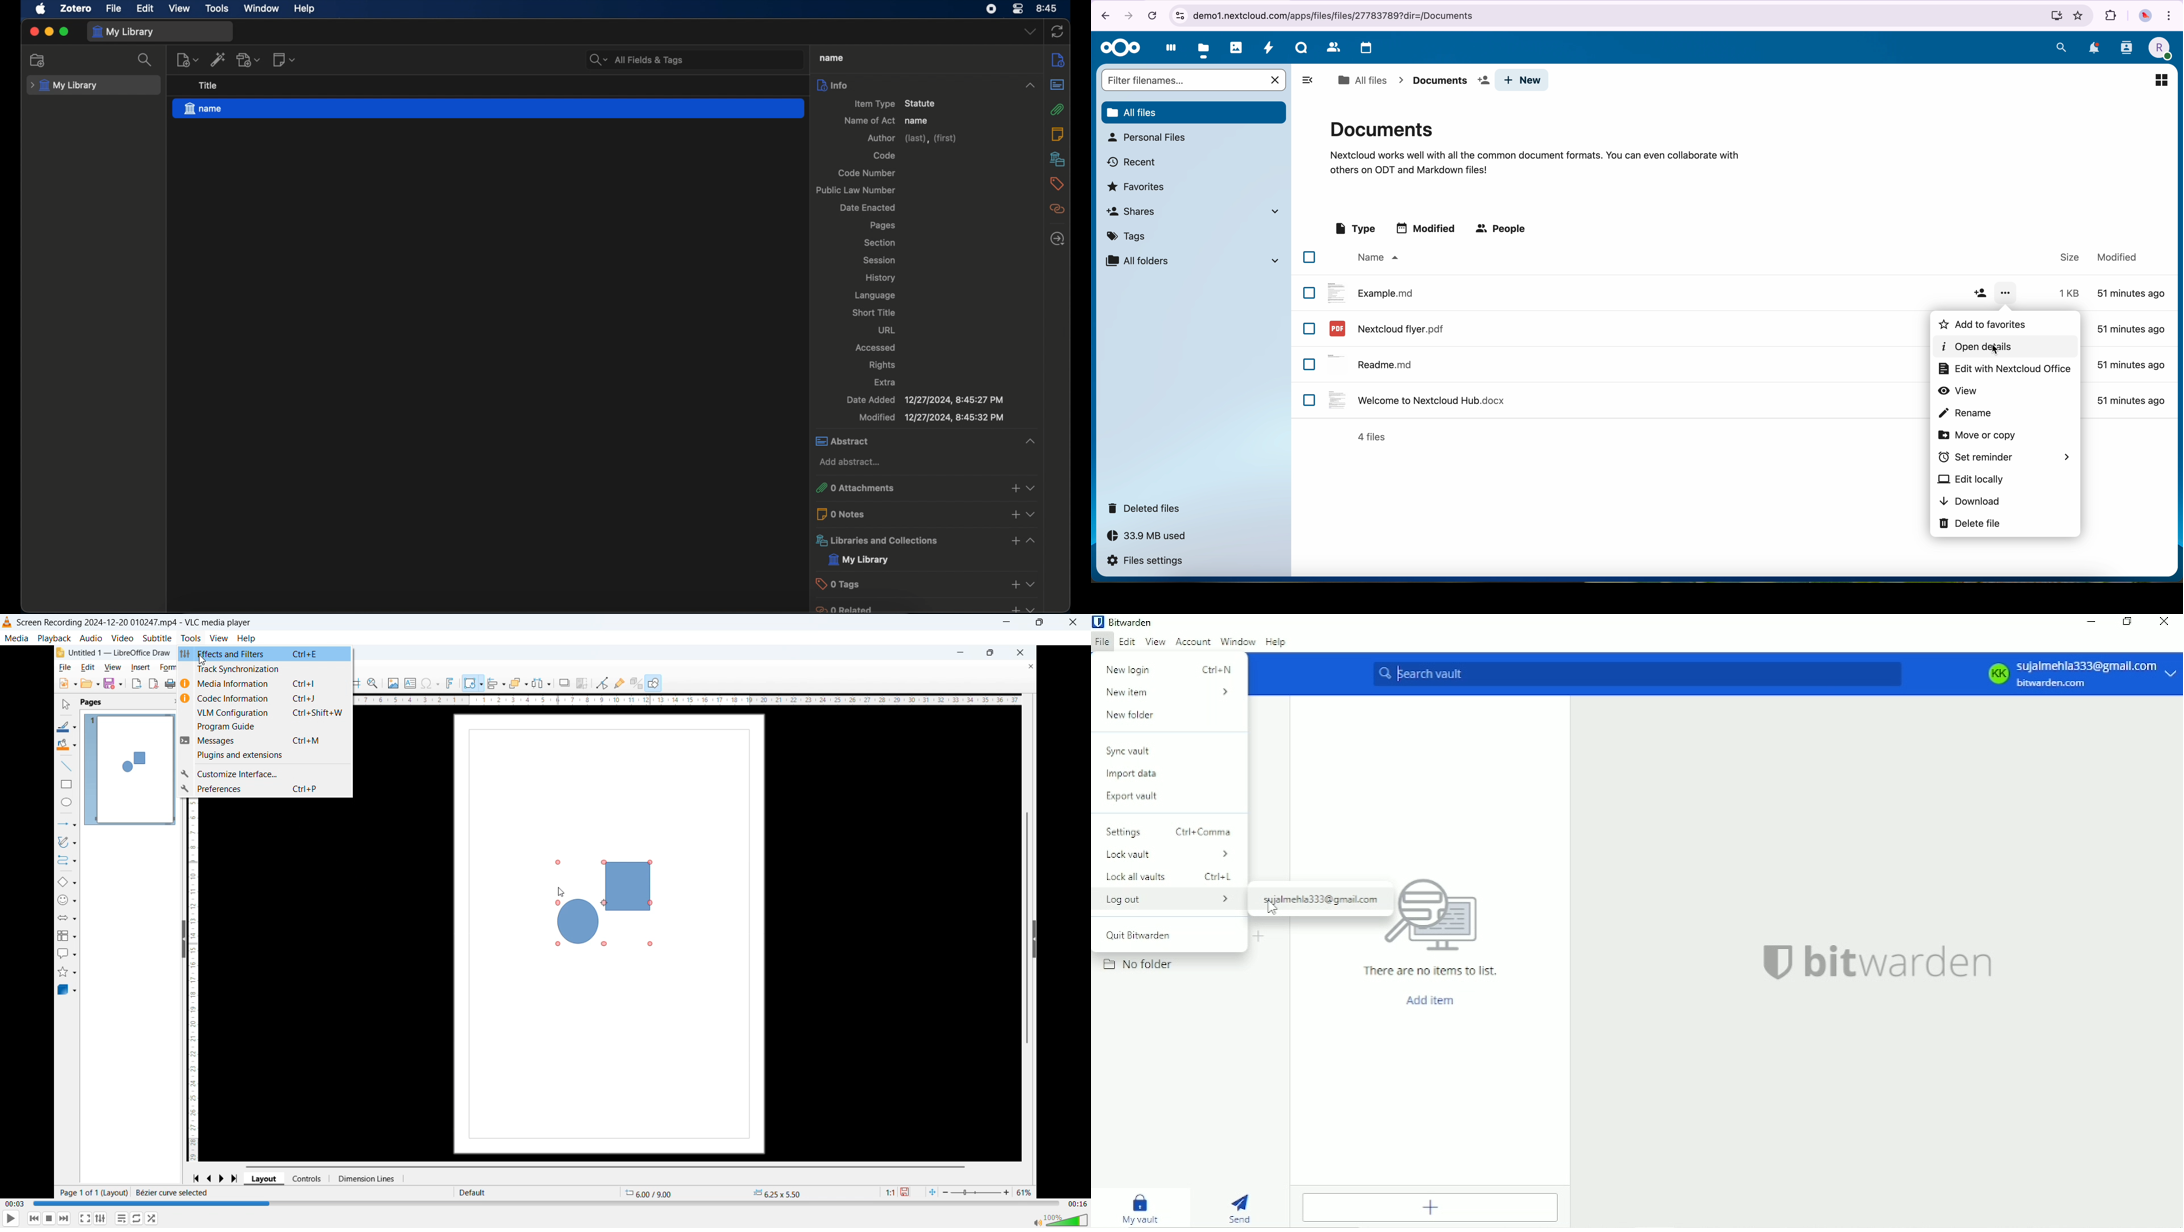 The width and height of the screenshot is (2184, 1232). Describe the element at coordinates (918, 121) in the screenshot. I see `name` at that location.